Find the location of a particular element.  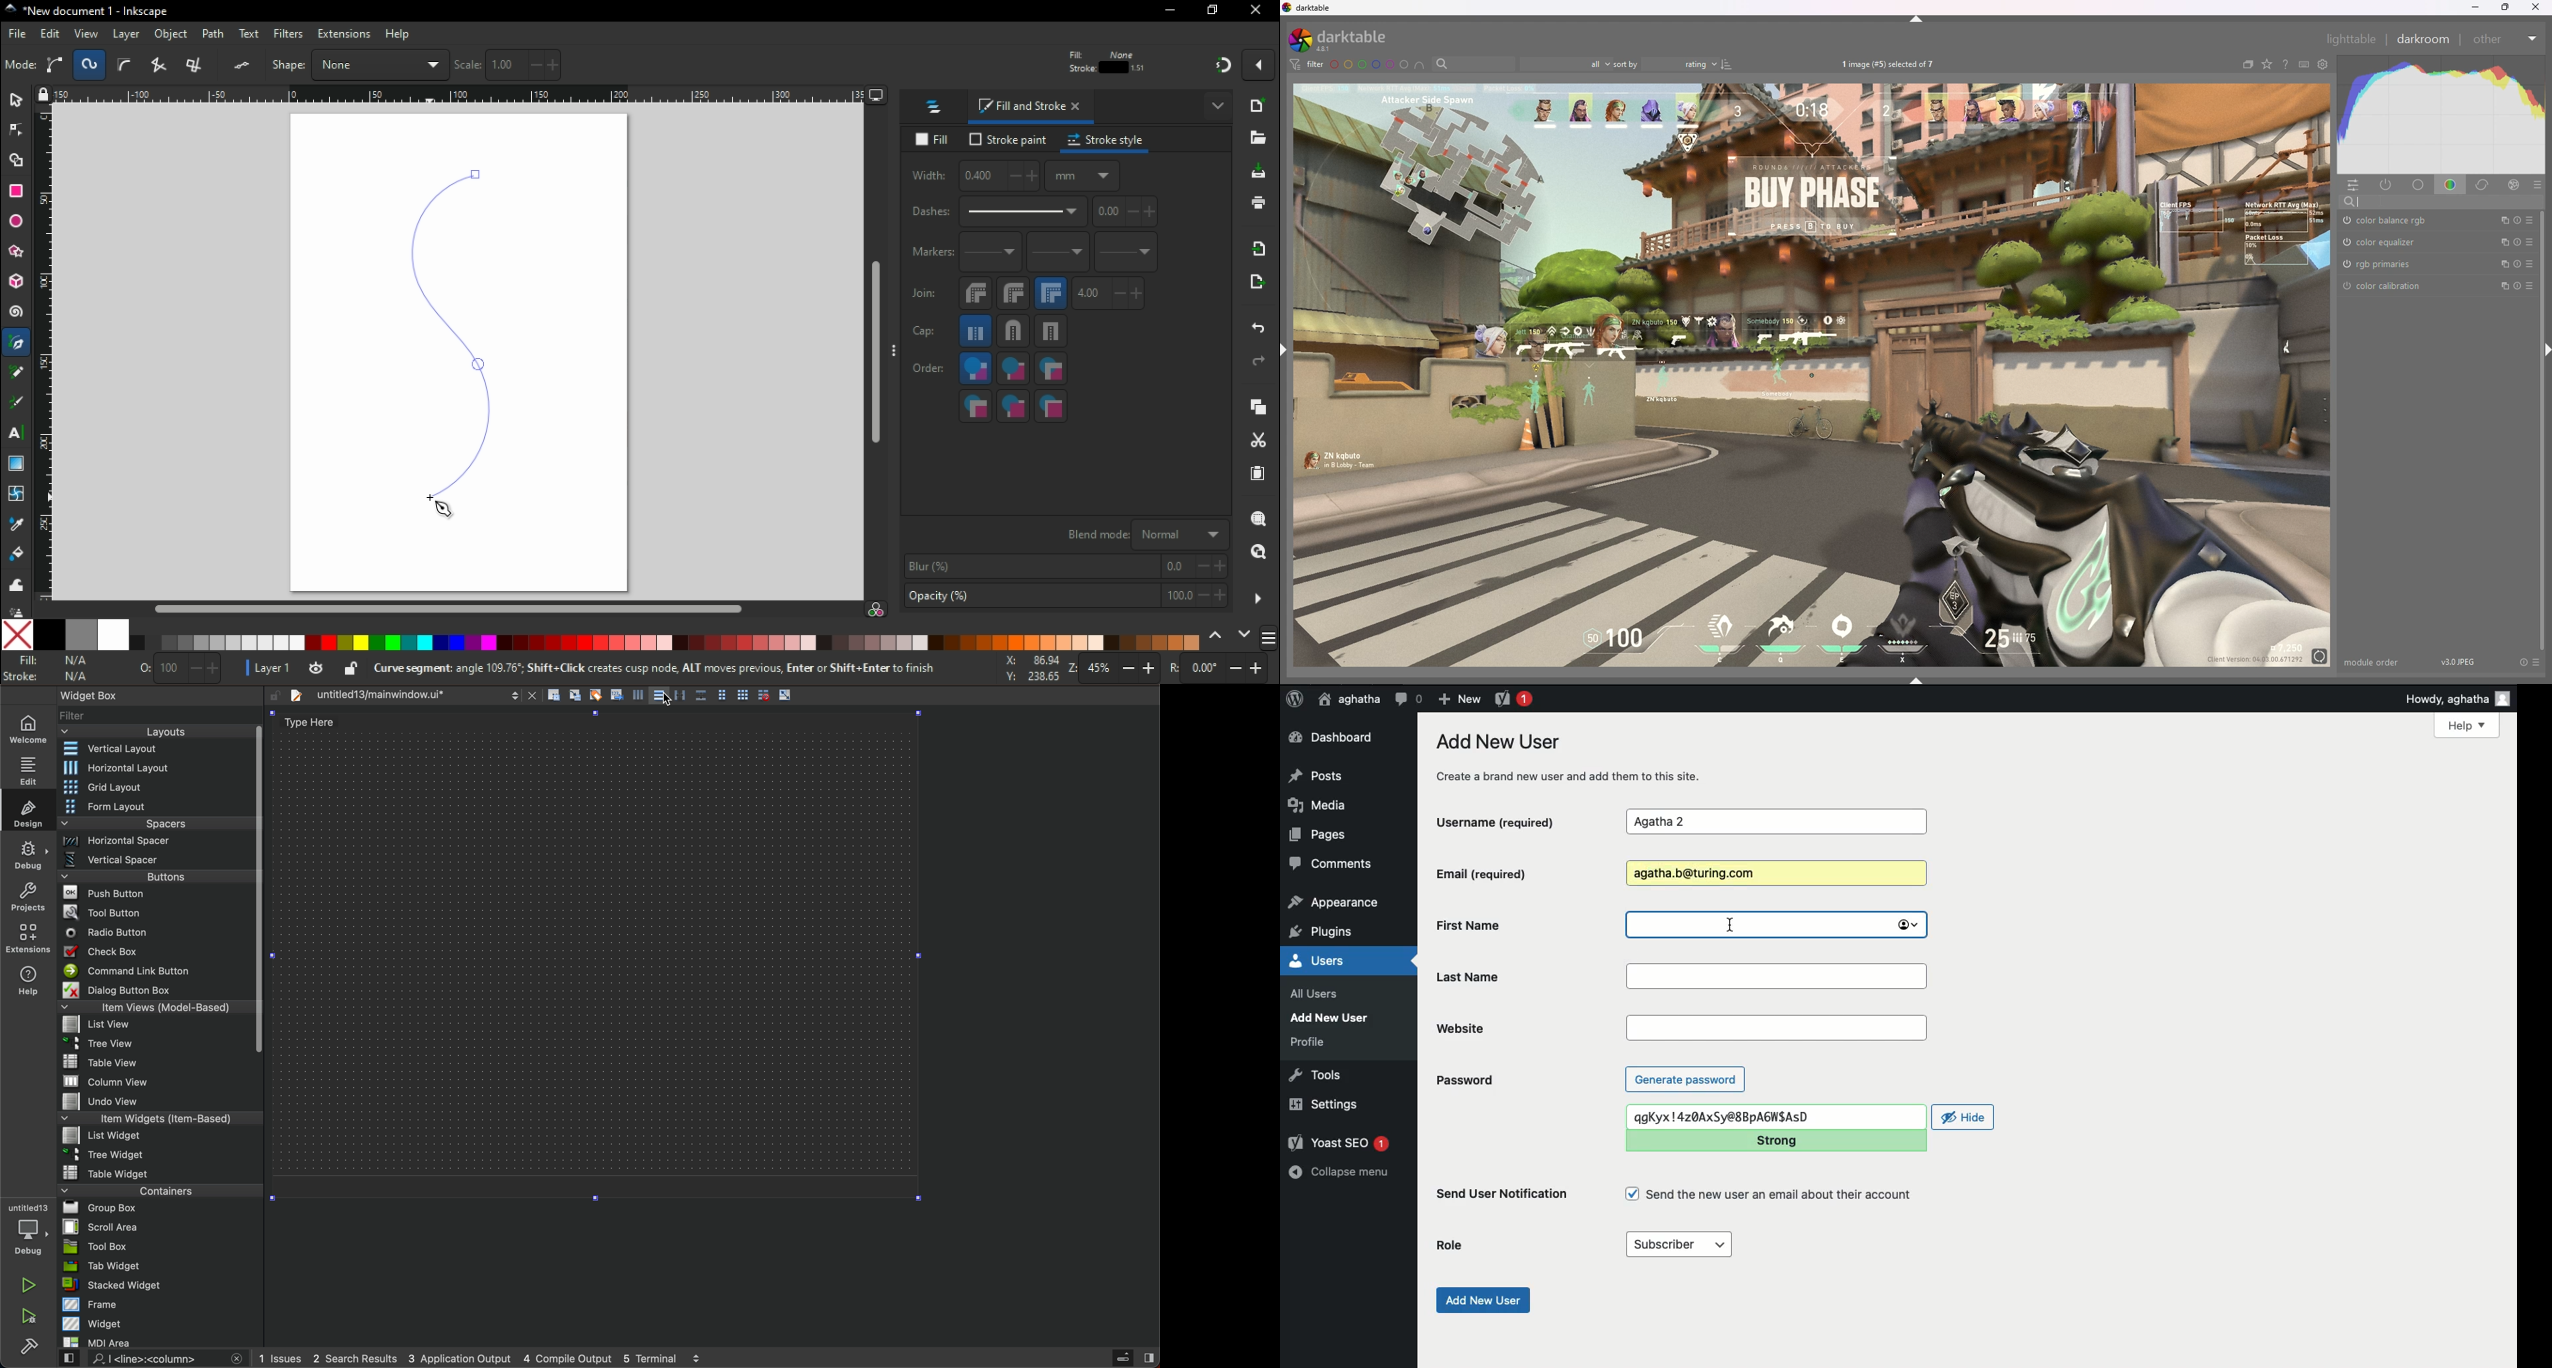

pen tool is located at coordinates (18, 343).